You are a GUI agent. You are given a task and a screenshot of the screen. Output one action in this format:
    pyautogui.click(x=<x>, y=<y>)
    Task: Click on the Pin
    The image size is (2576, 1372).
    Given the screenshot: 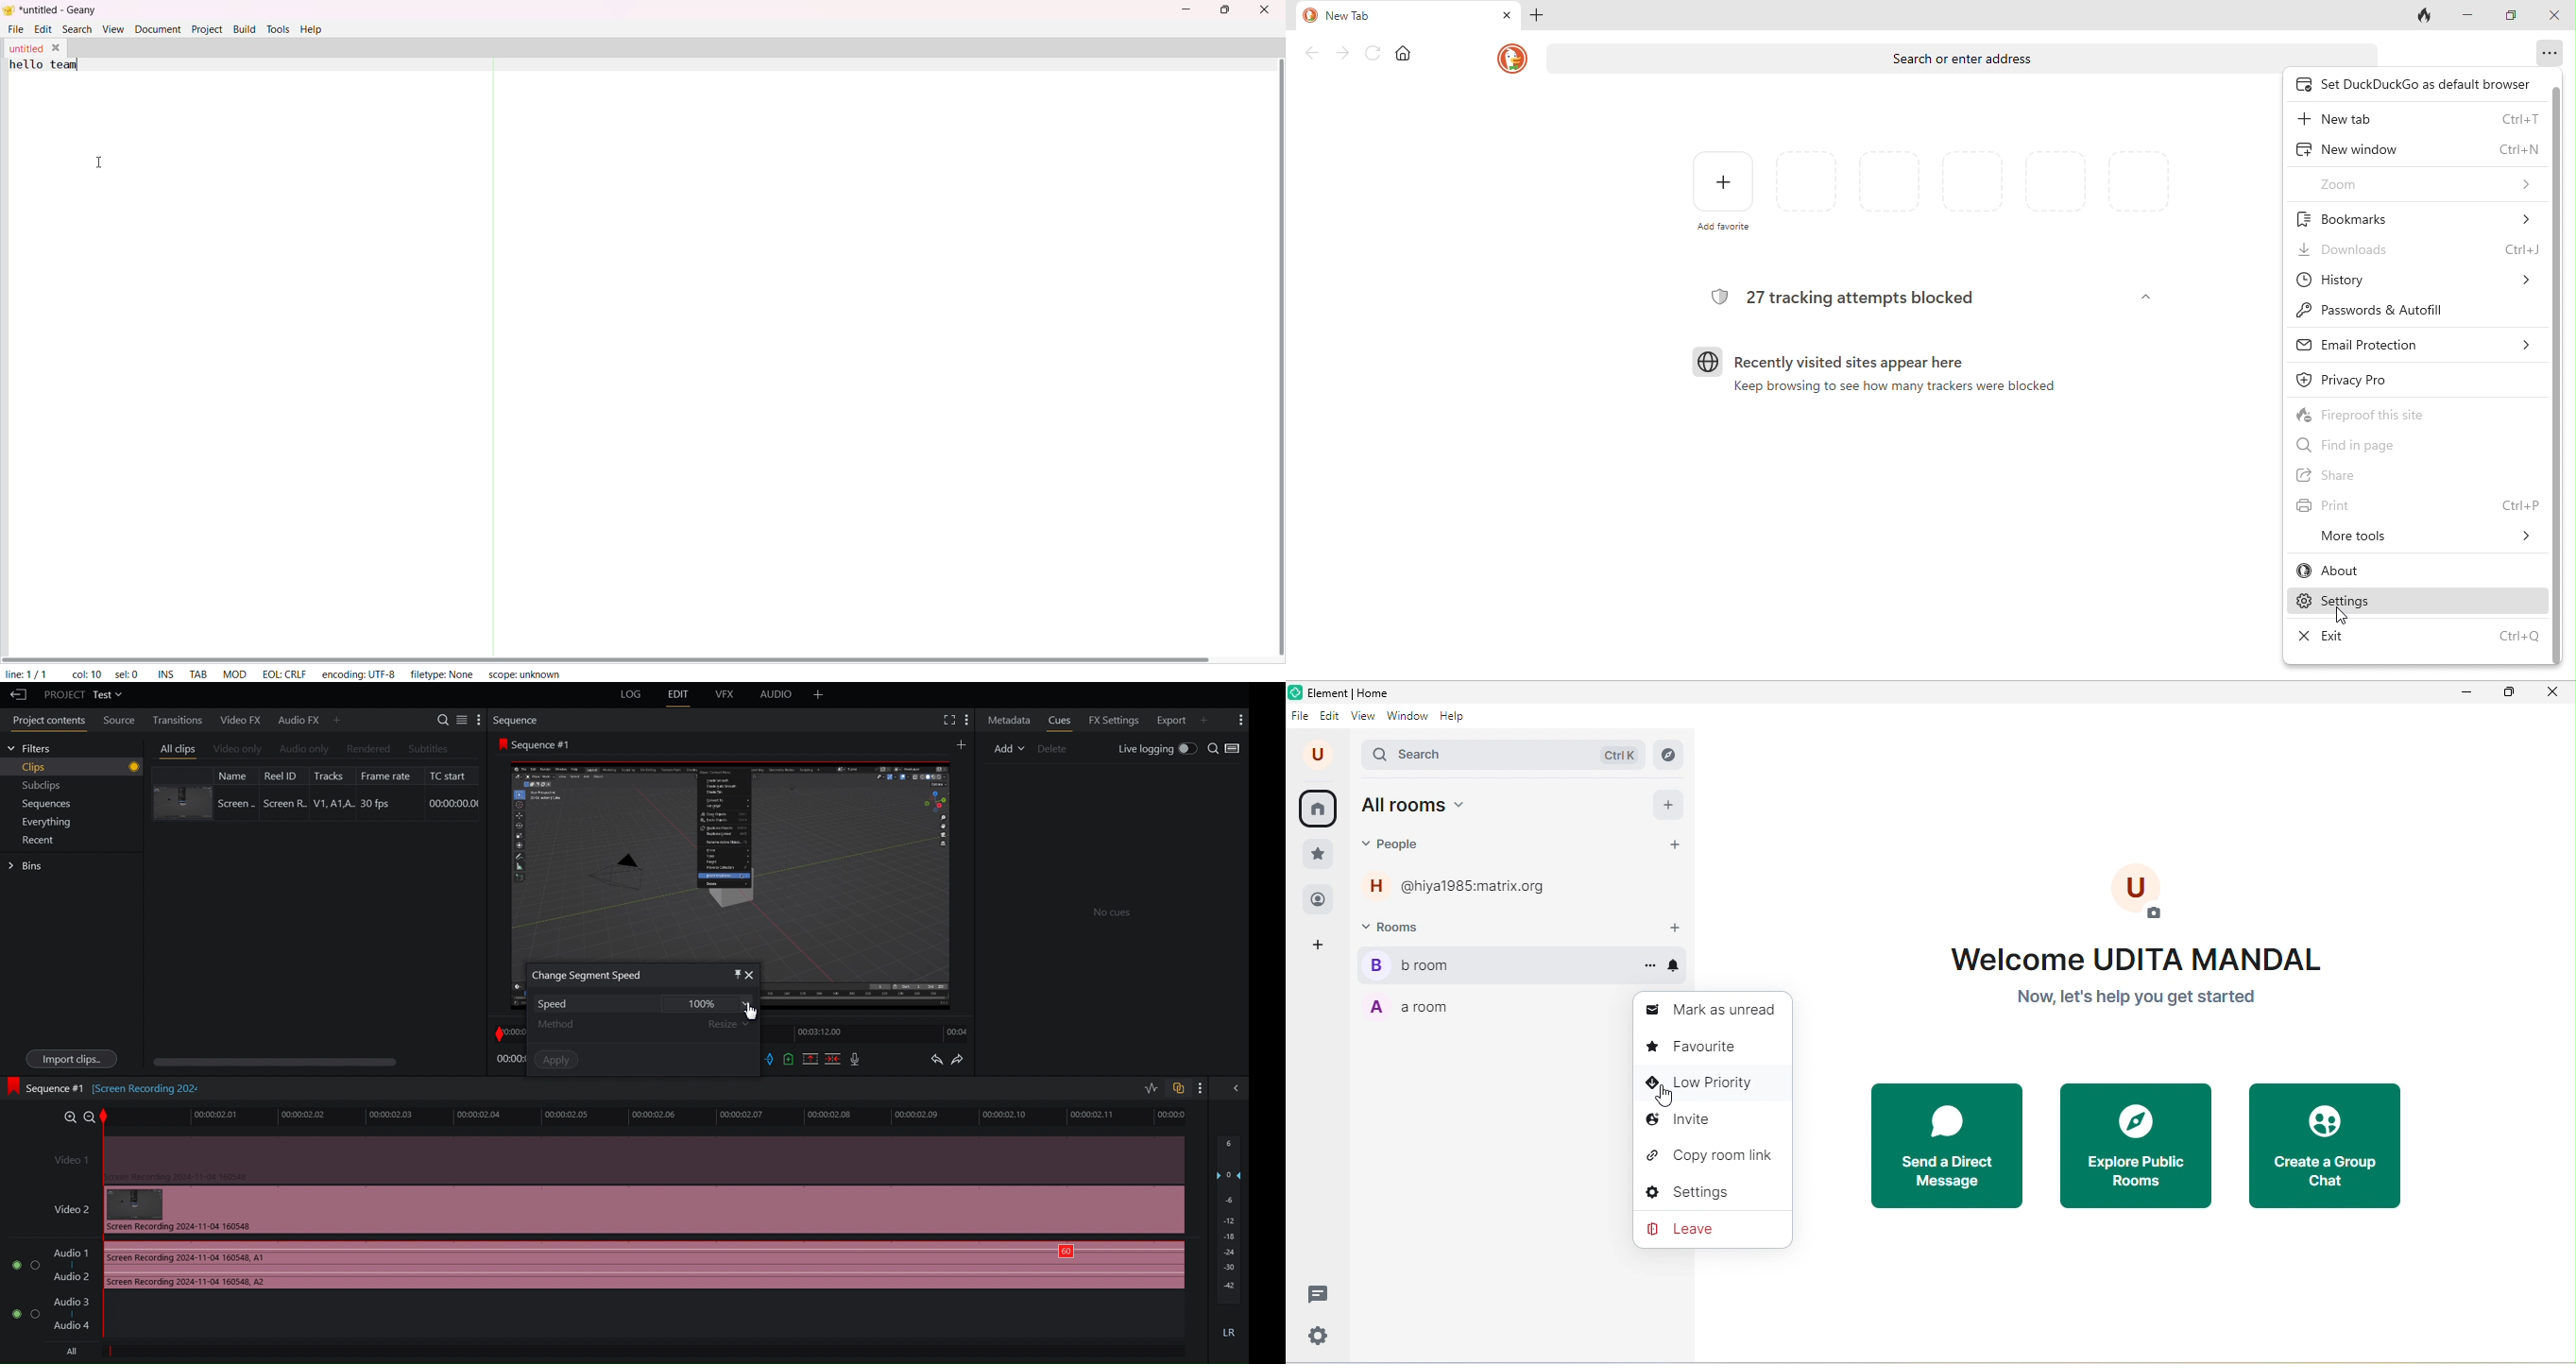 What is the action you would take?
    pyautogui.click(x=731, y=974)
    